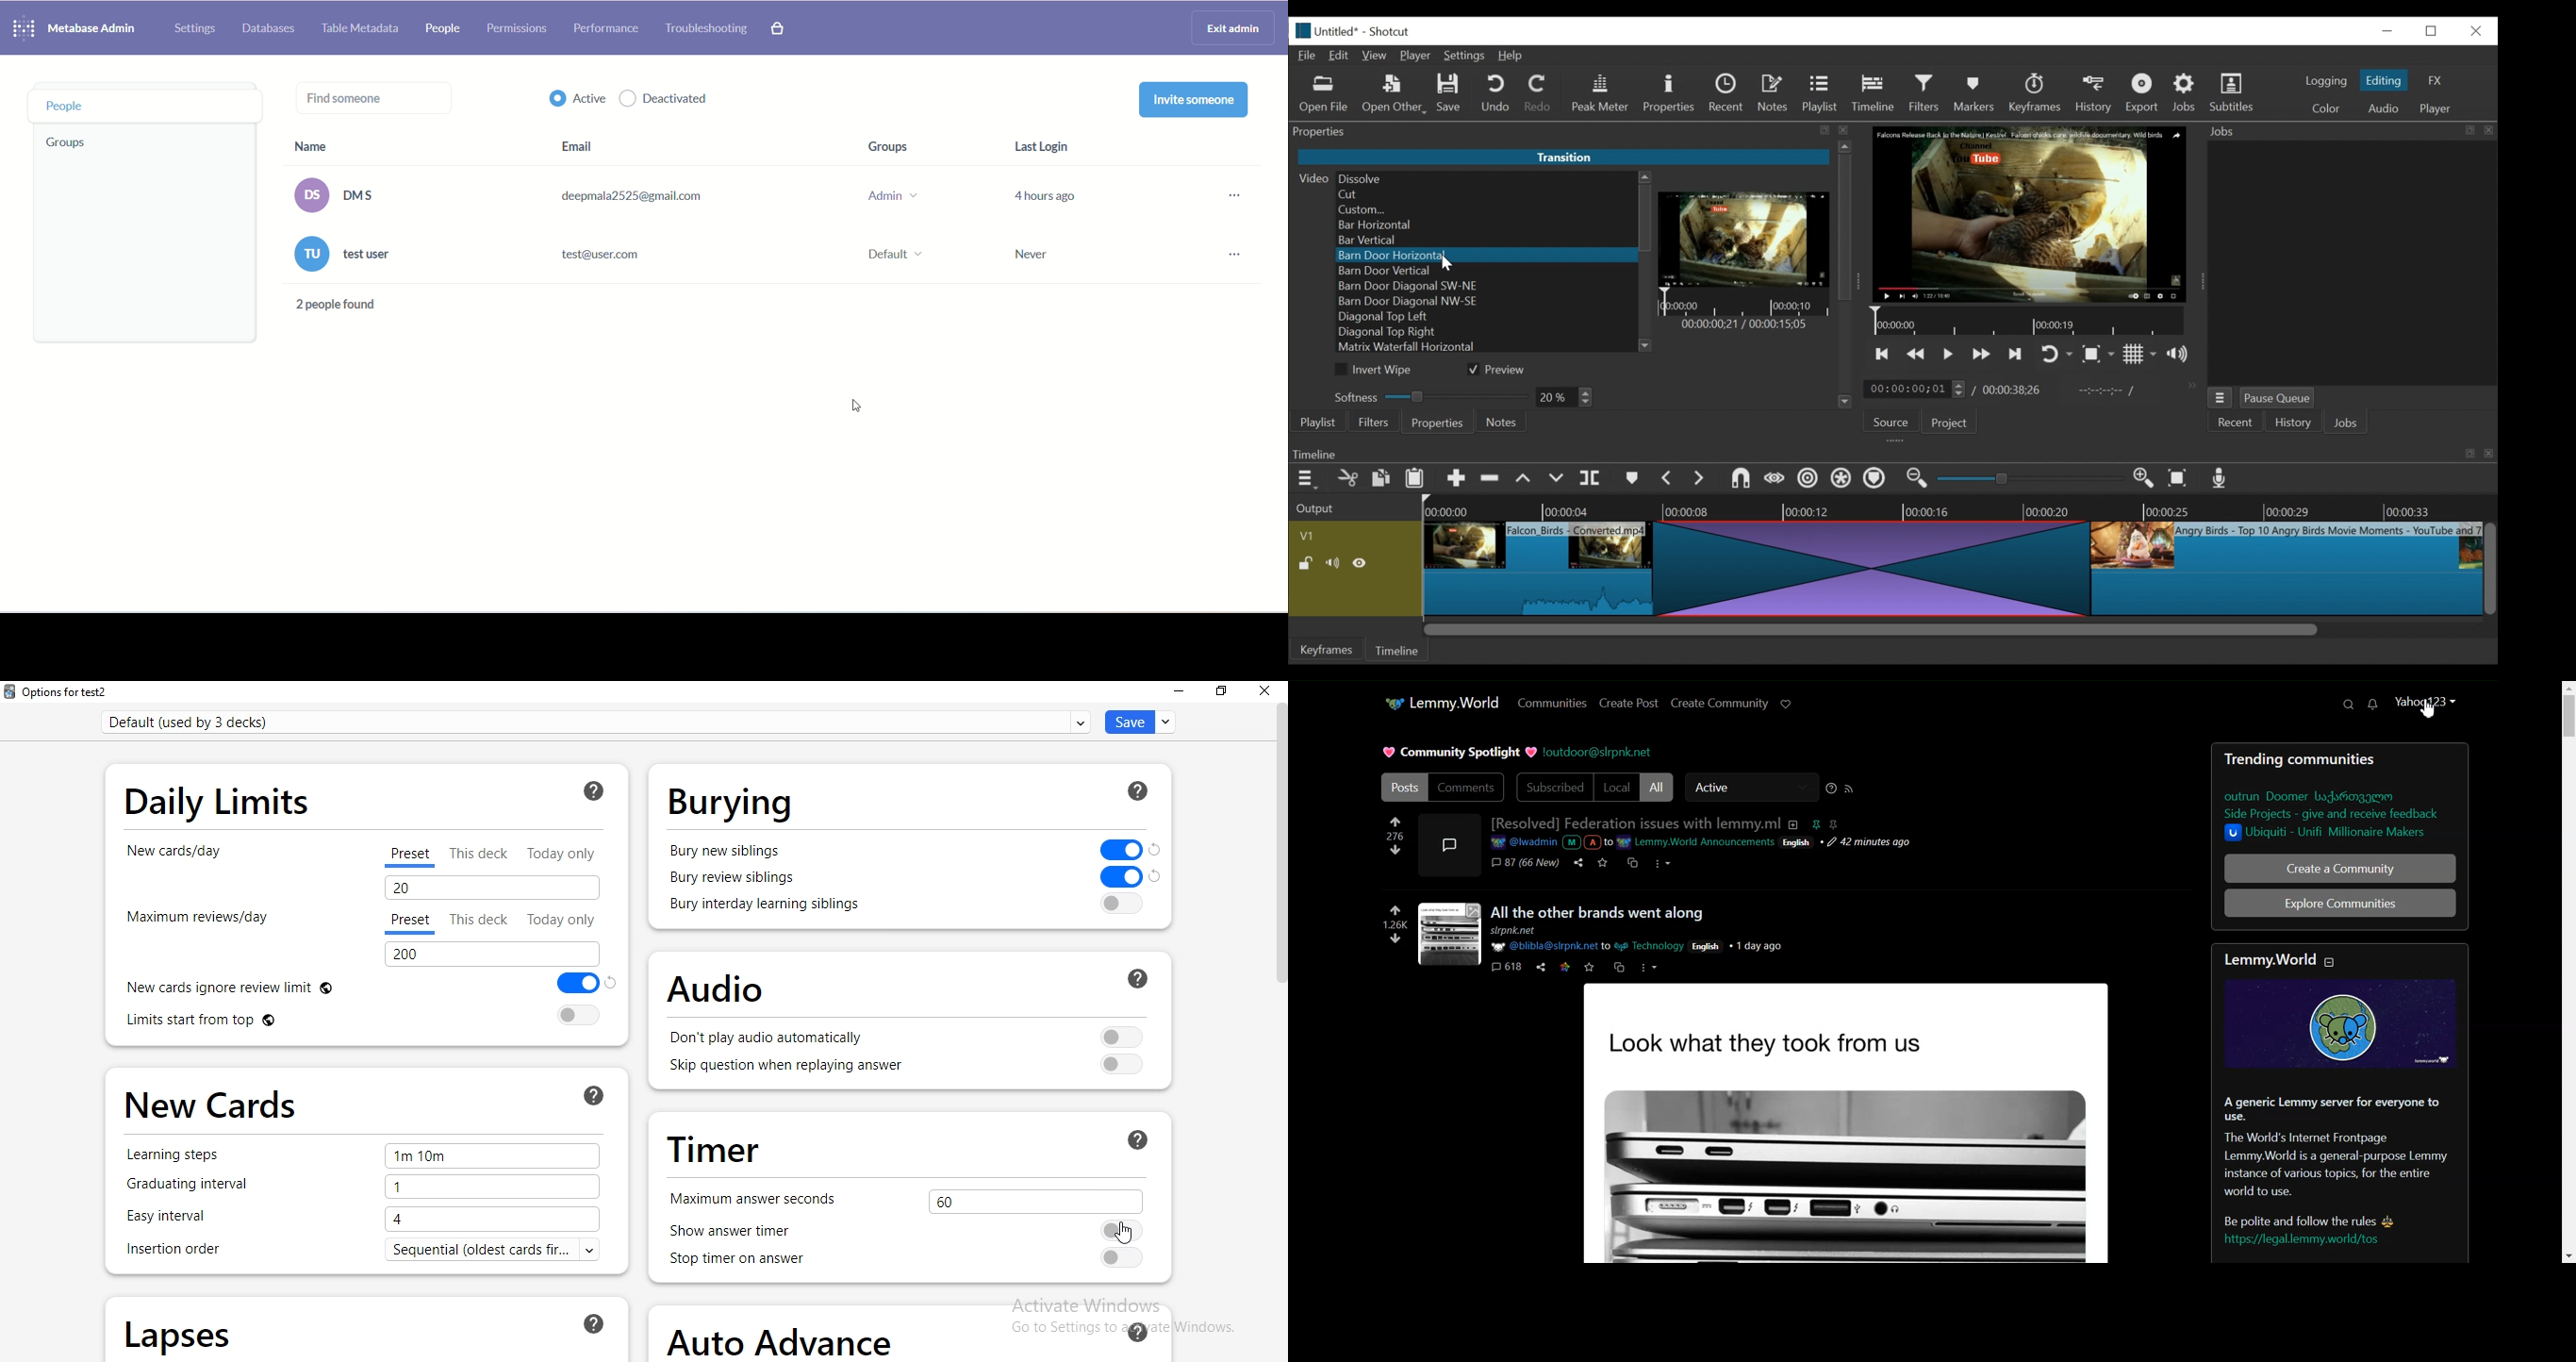  Describe the element at coordinates (2278, 400) in the screenshot. I see `Pause Queue` at that location.